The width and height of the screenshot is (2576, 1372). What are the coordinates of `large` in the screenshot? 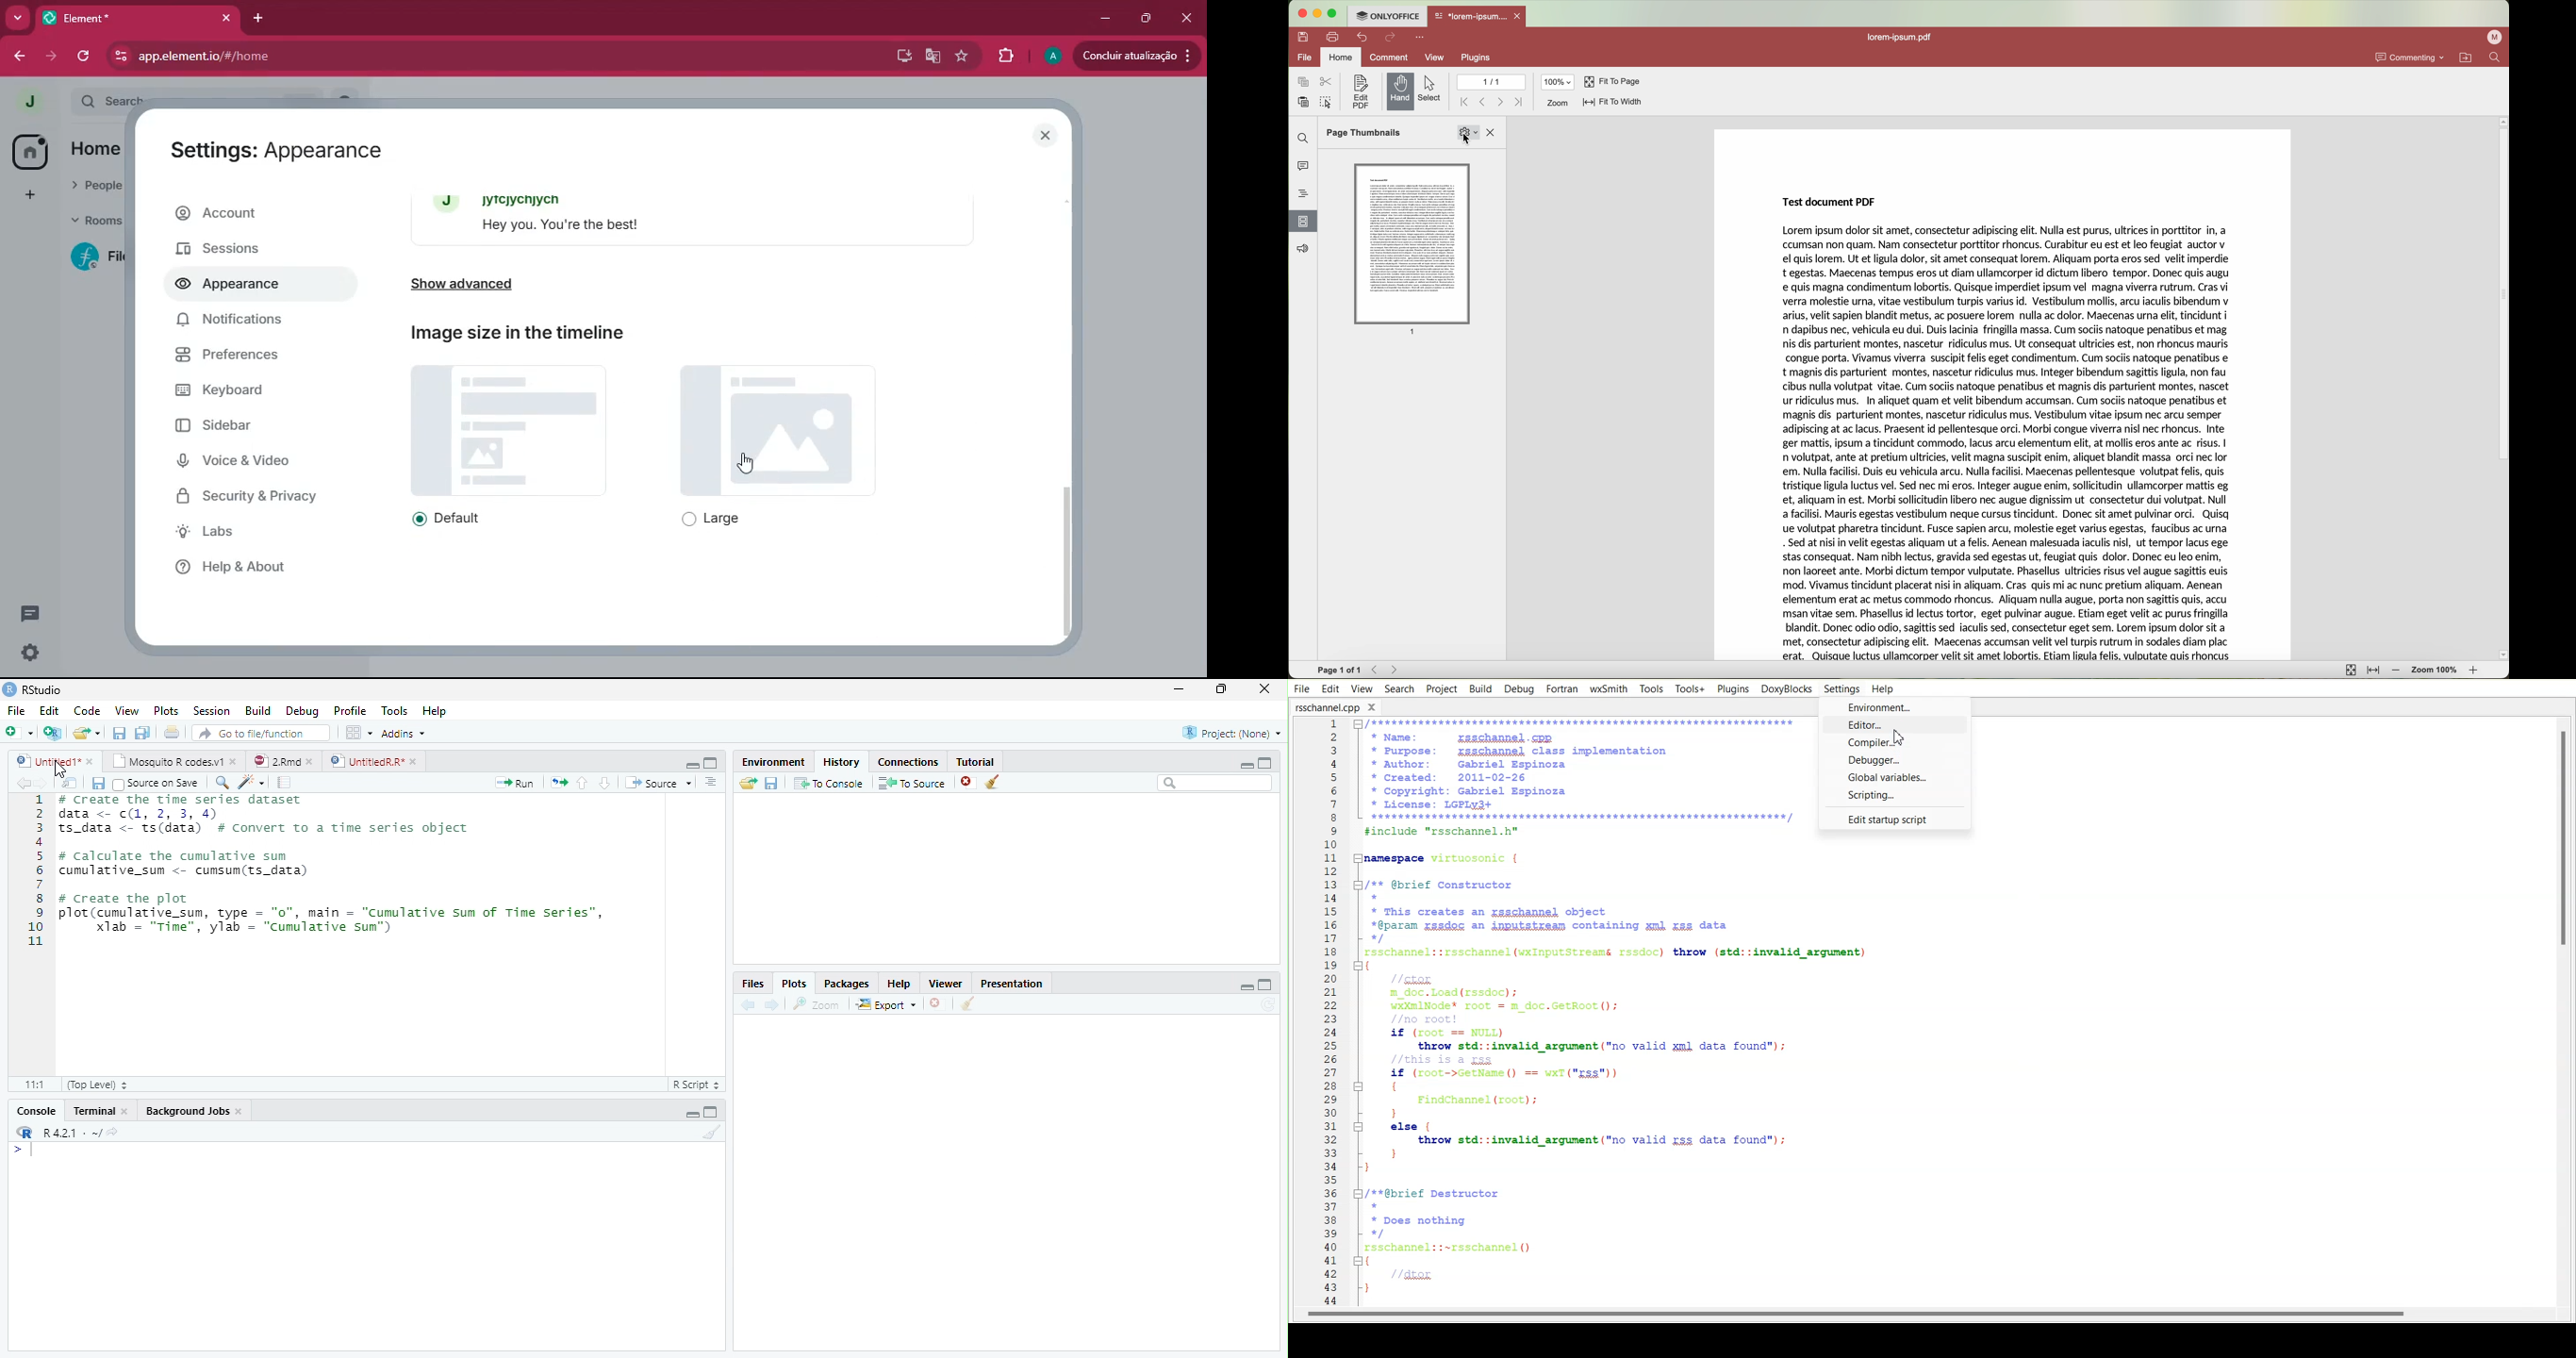 It's located at (720, 520).